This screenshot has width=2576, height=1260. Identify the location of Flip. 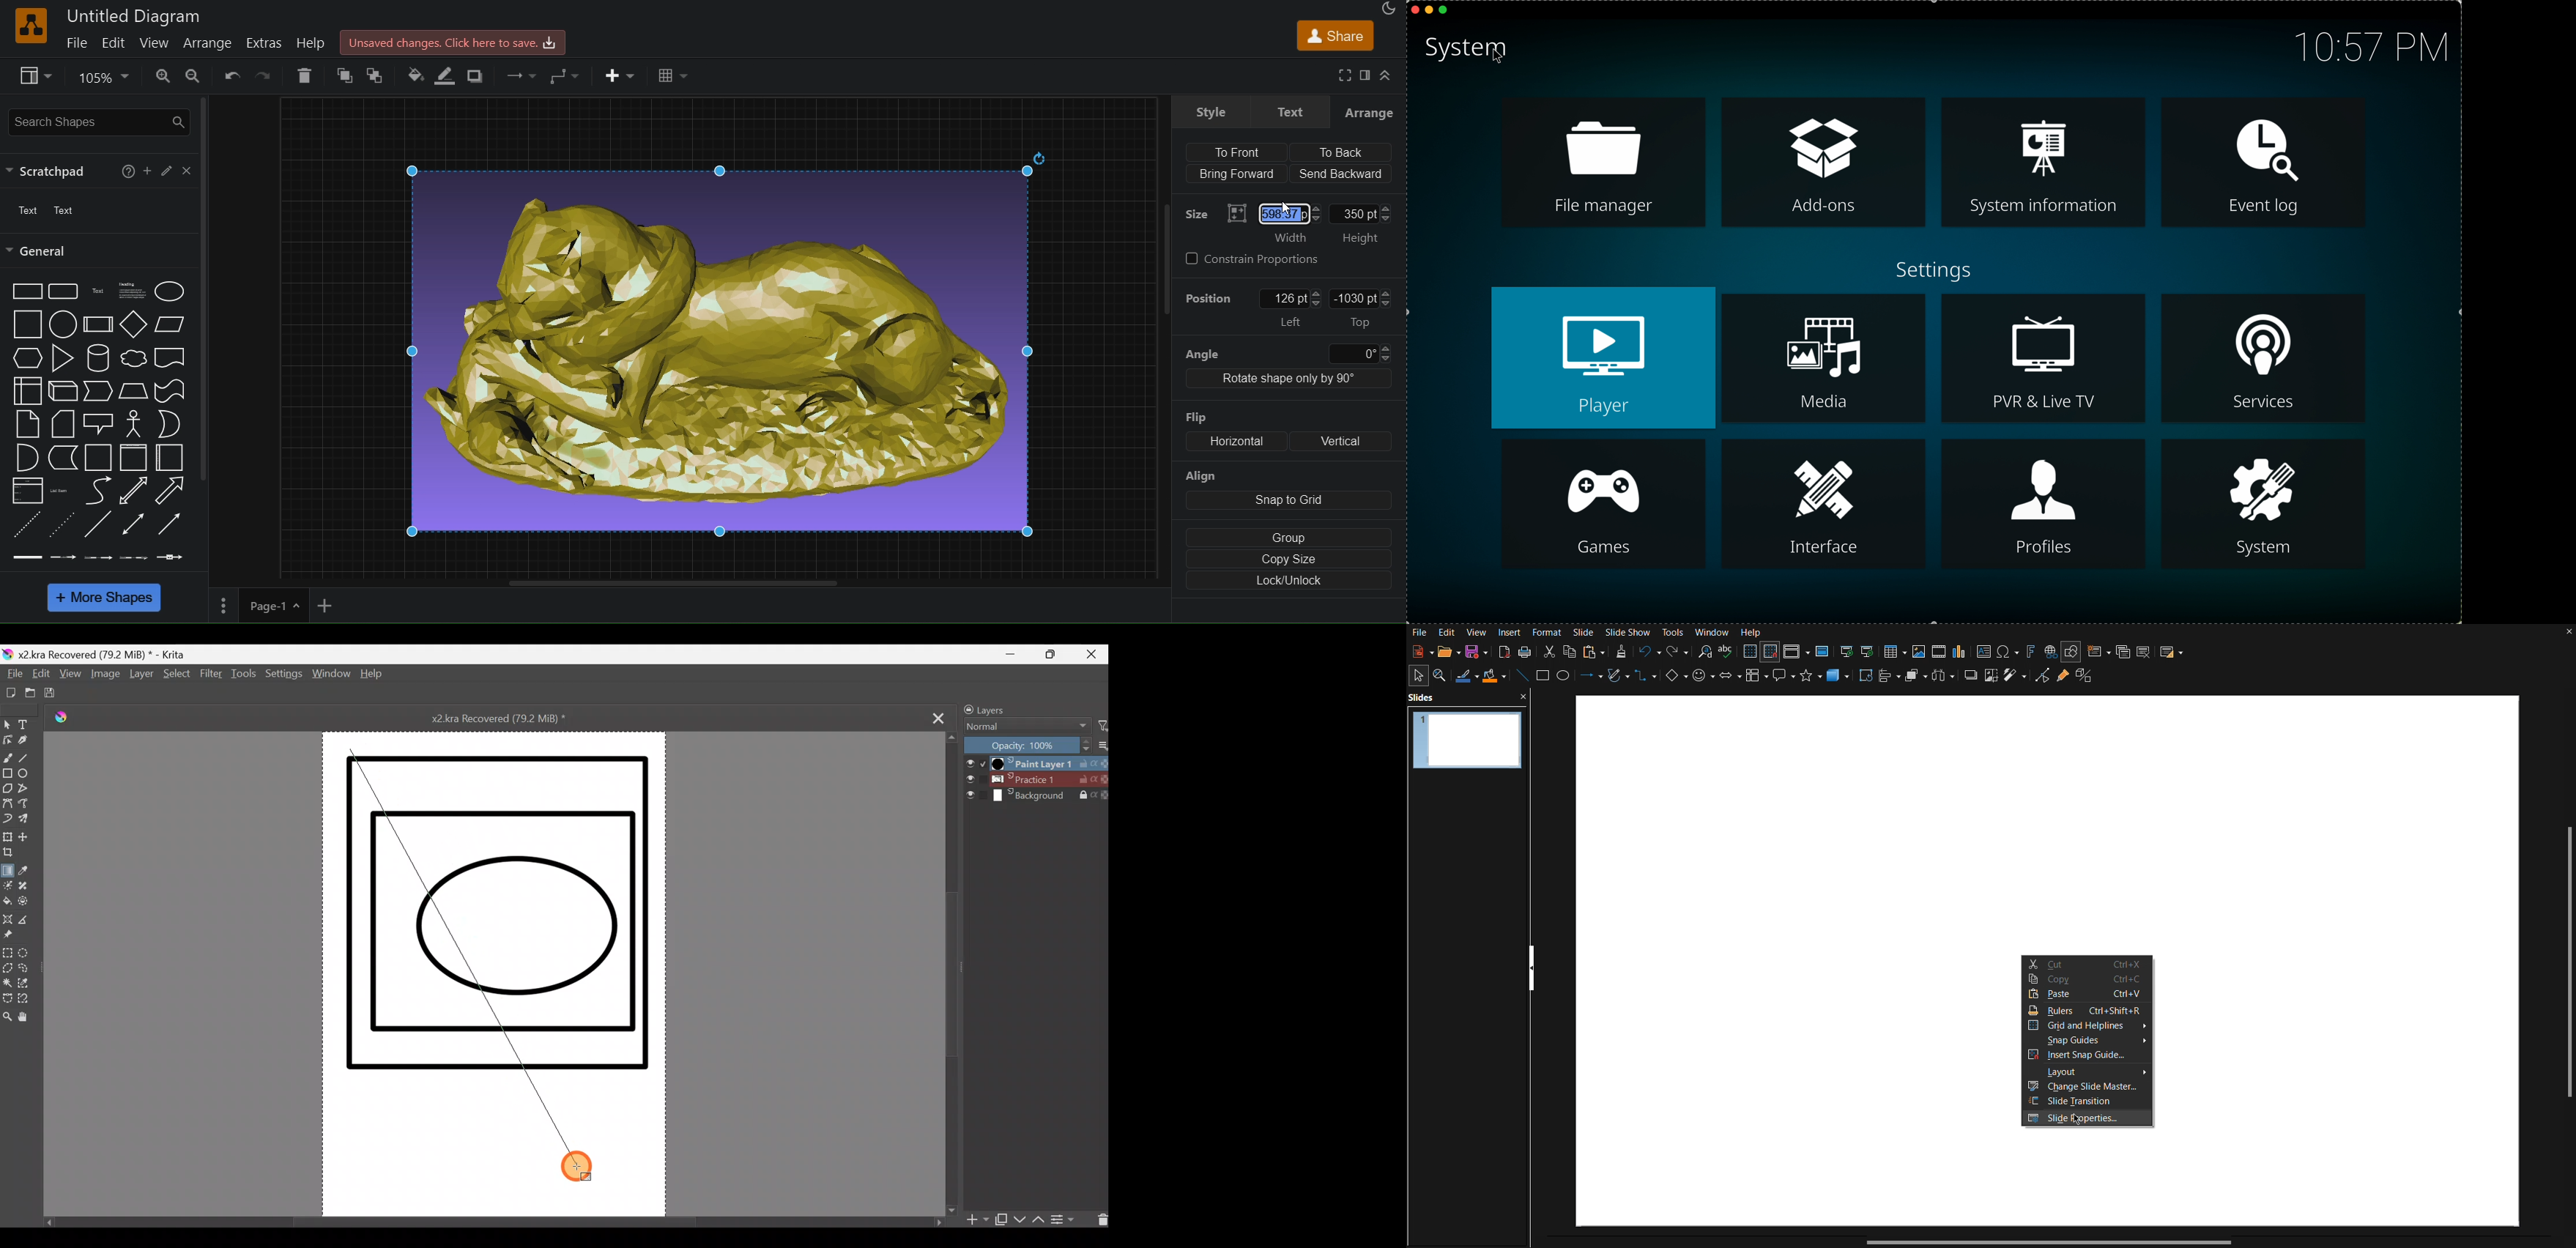
(1197, 417).